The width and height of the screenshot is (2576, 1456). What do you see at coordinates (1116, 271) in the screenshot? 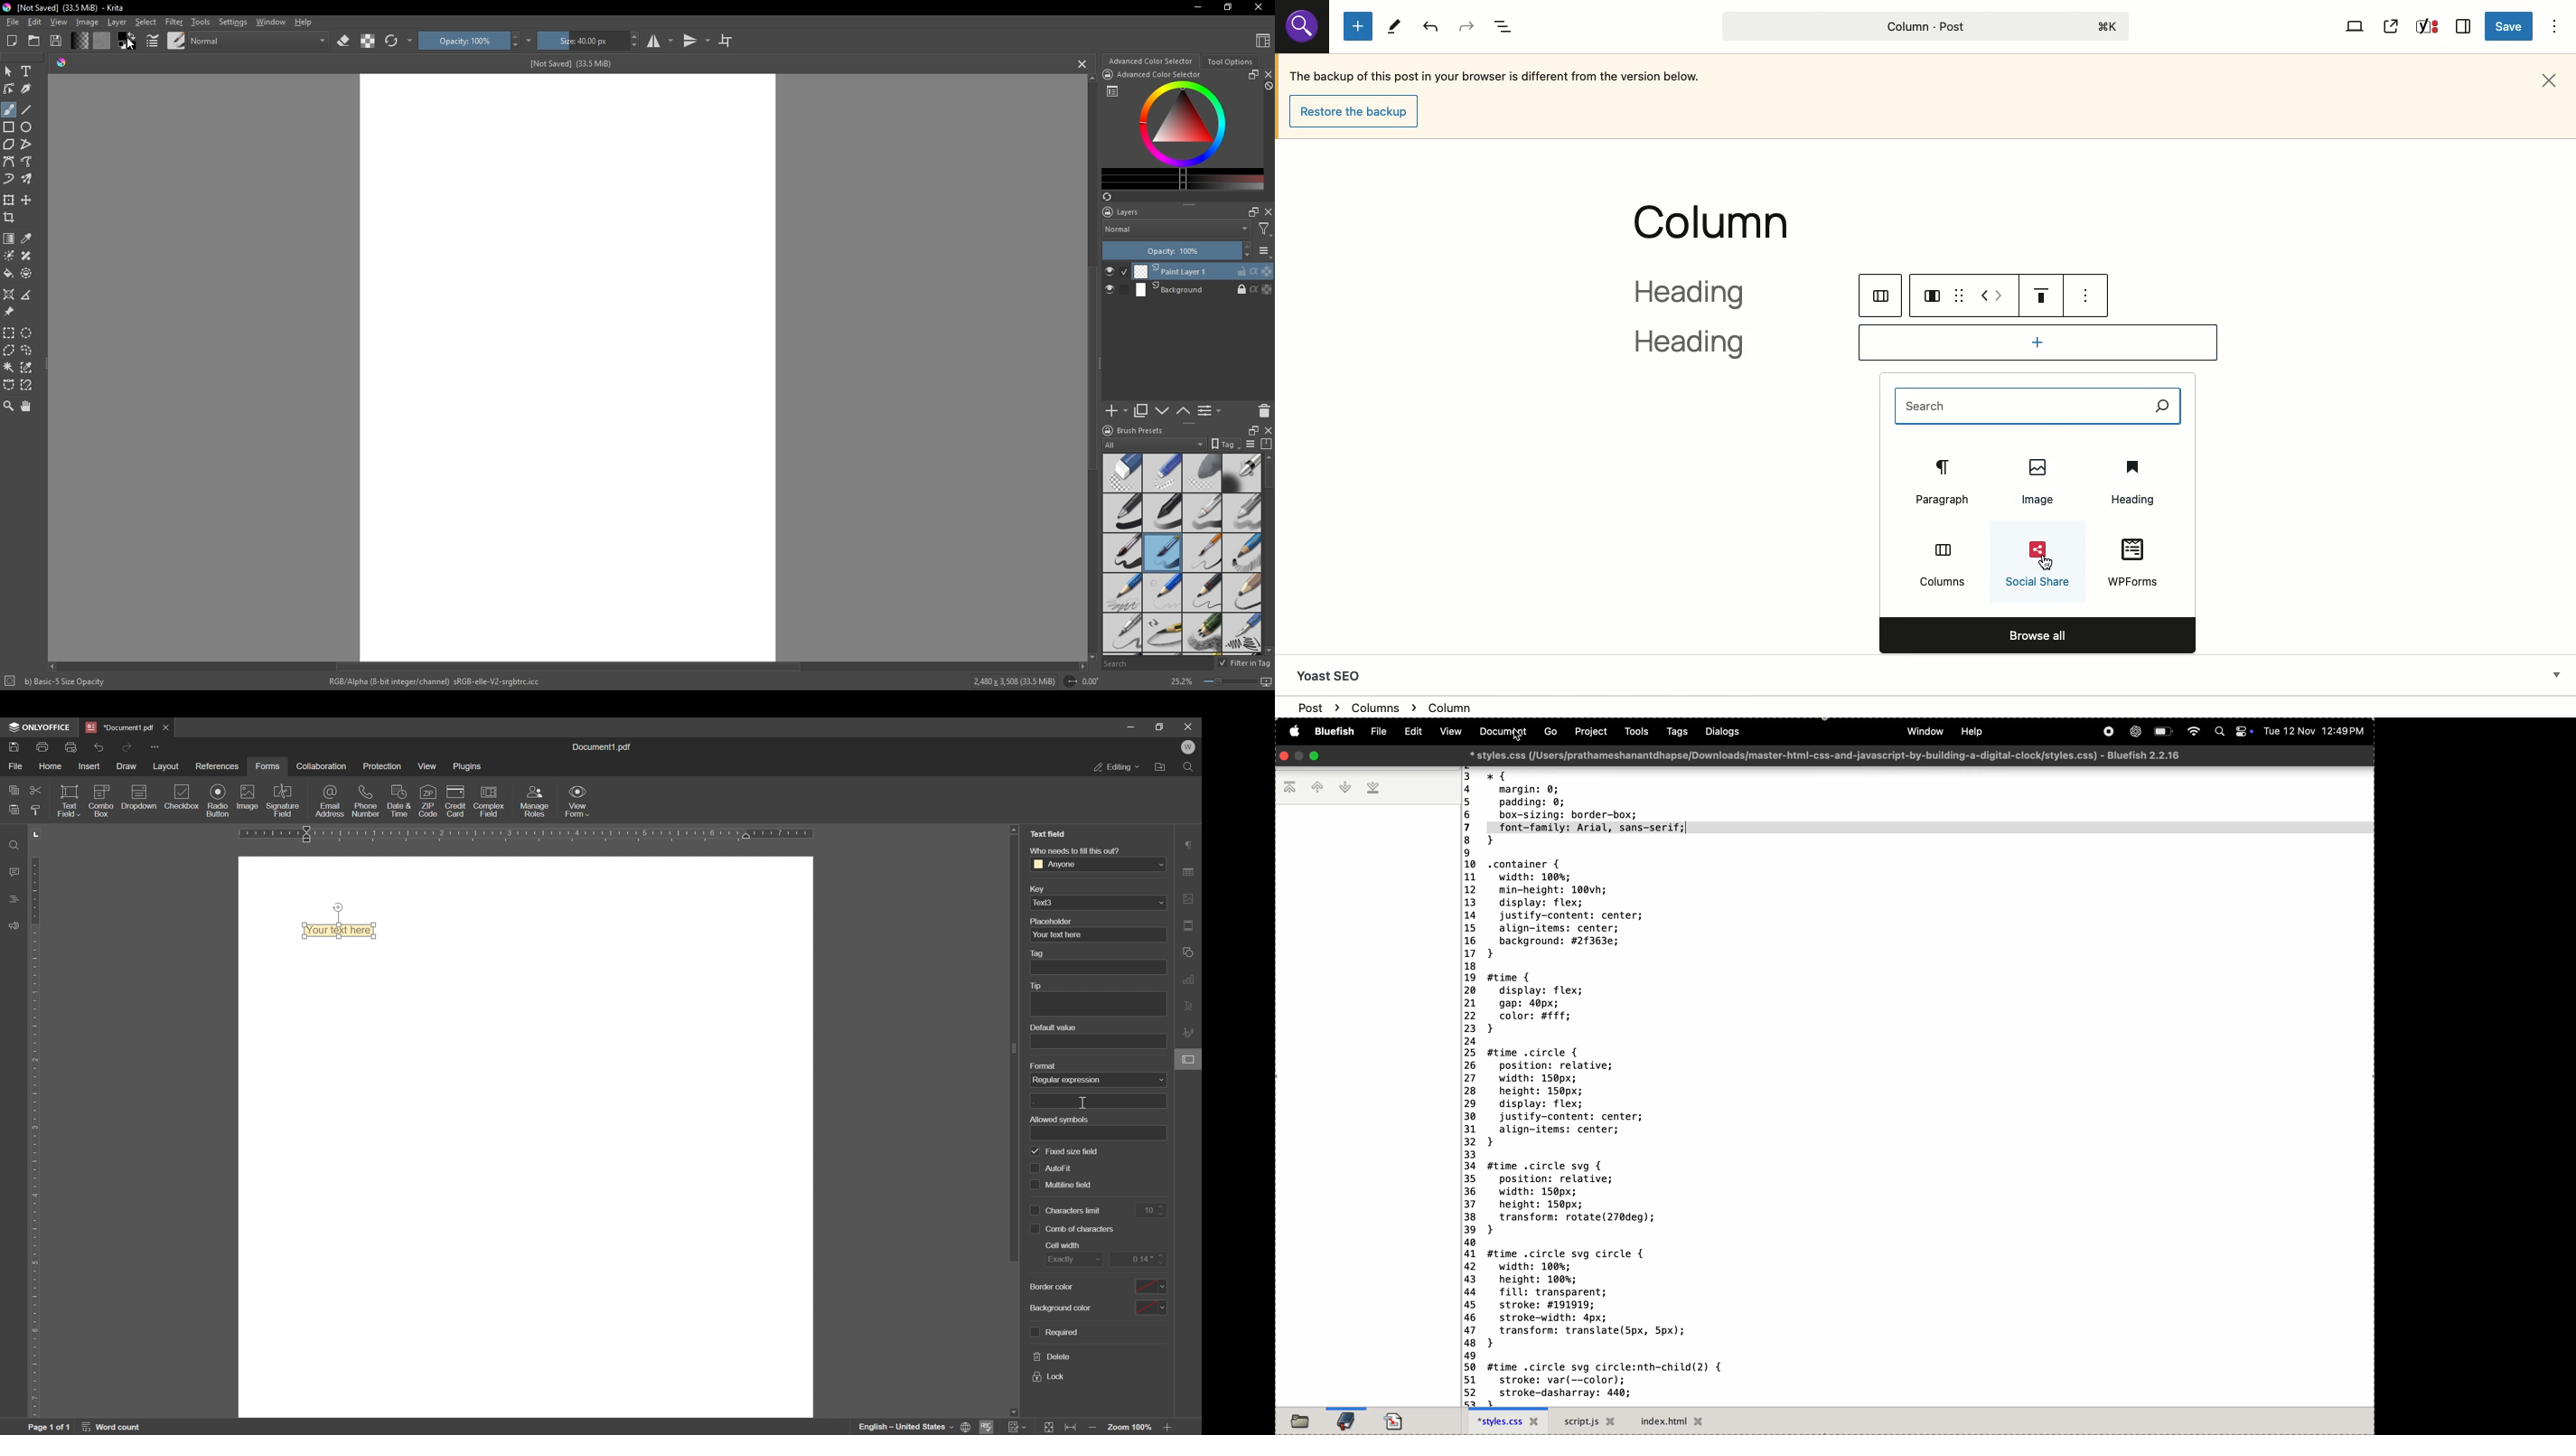
I see `check button` at bounding box center [1116, 271].